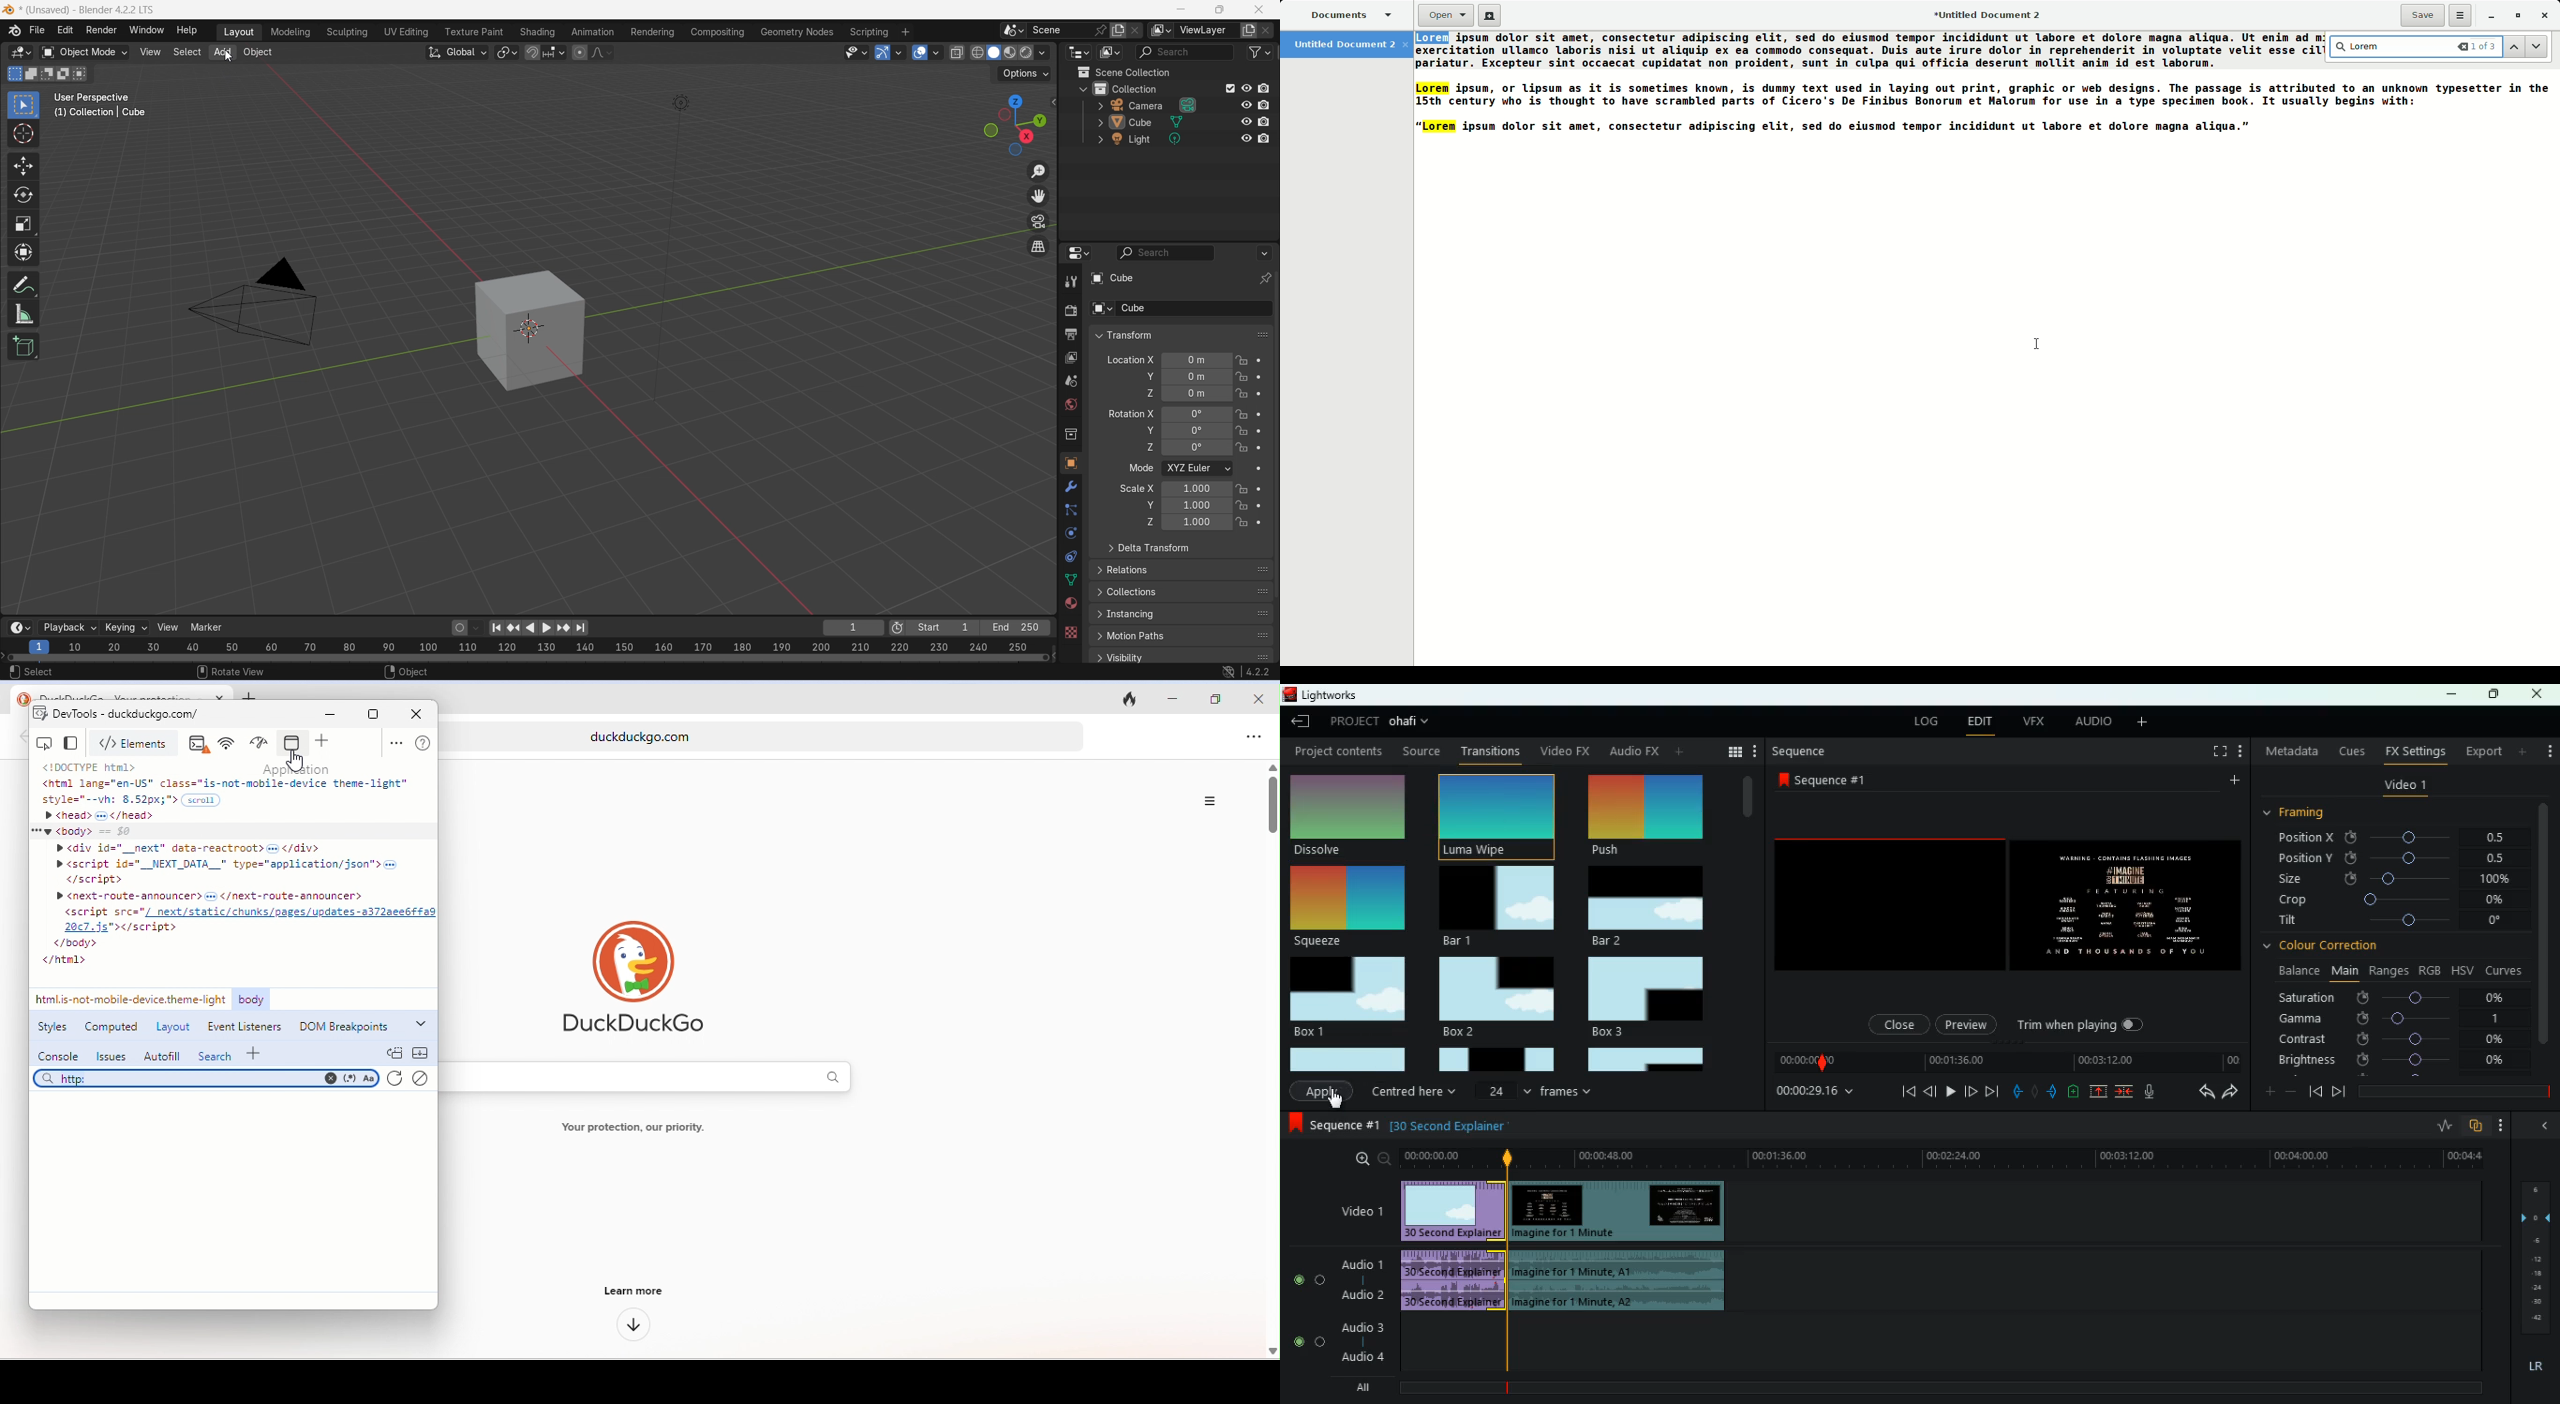 Image resolution: width=2576 pixels, height=1428 pixels. I want to click on hide in viewport, so click(1247, 139).